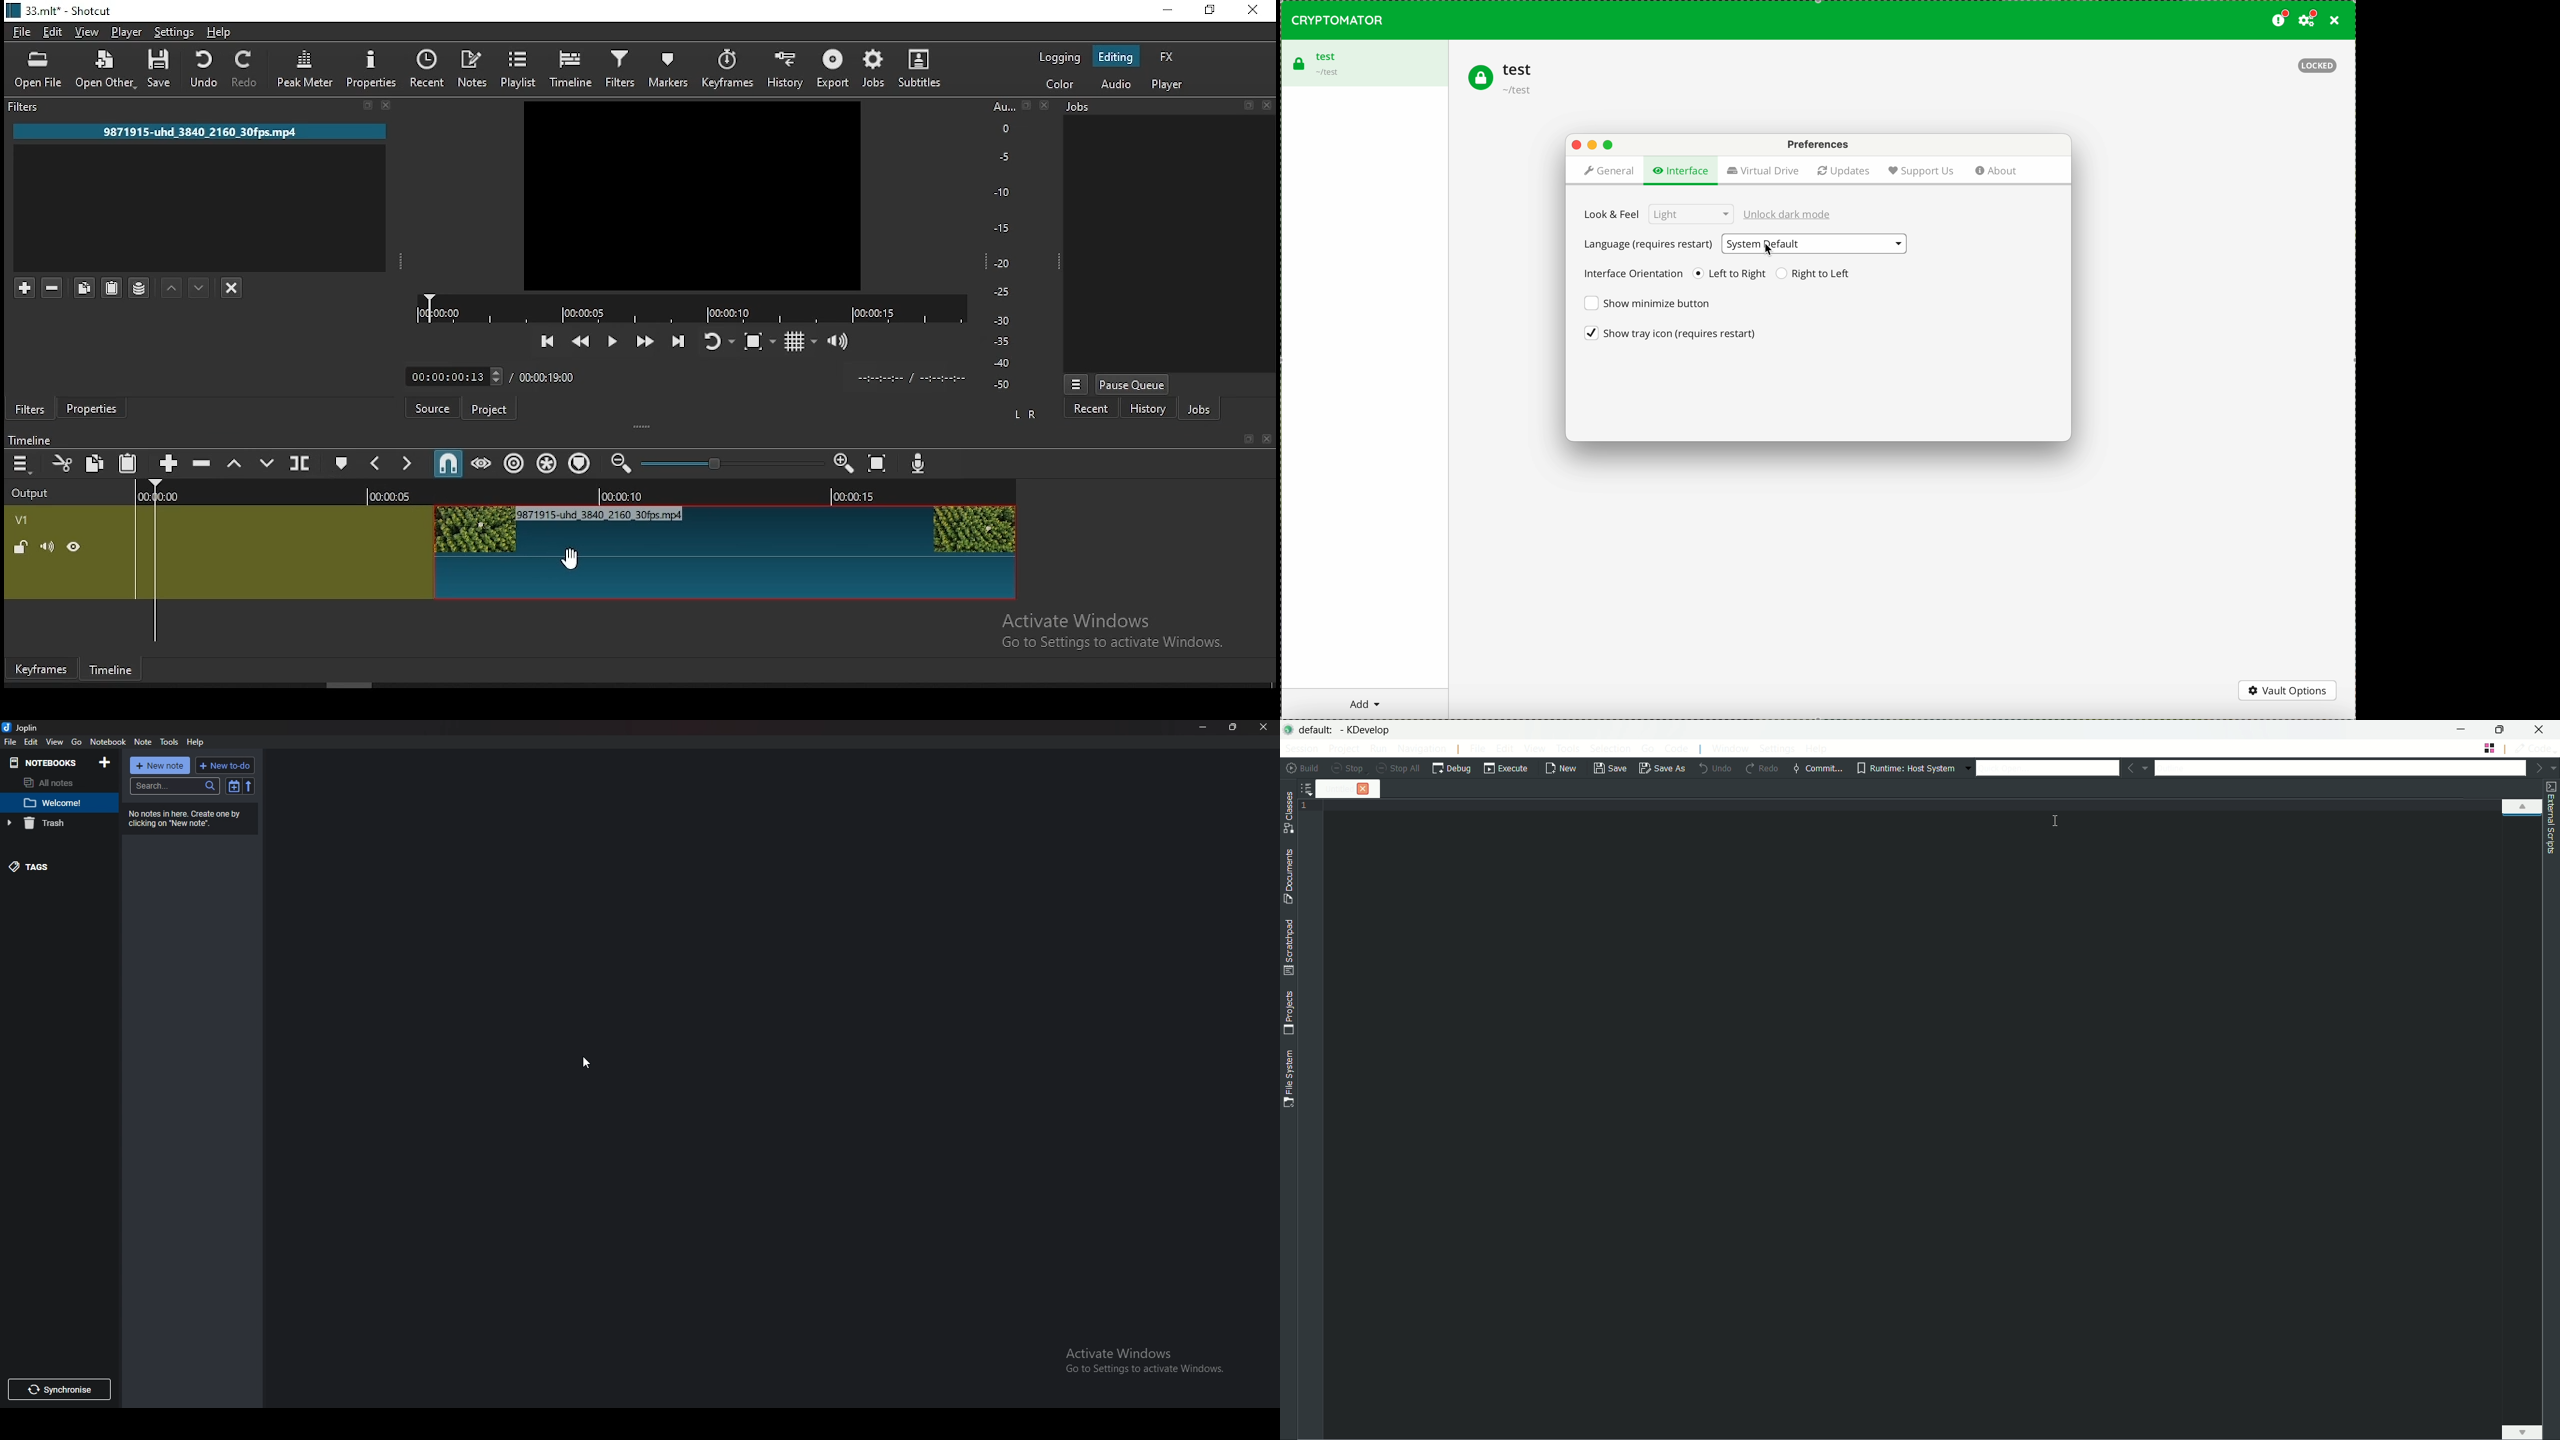  I want to click on search, so click(174, 786).